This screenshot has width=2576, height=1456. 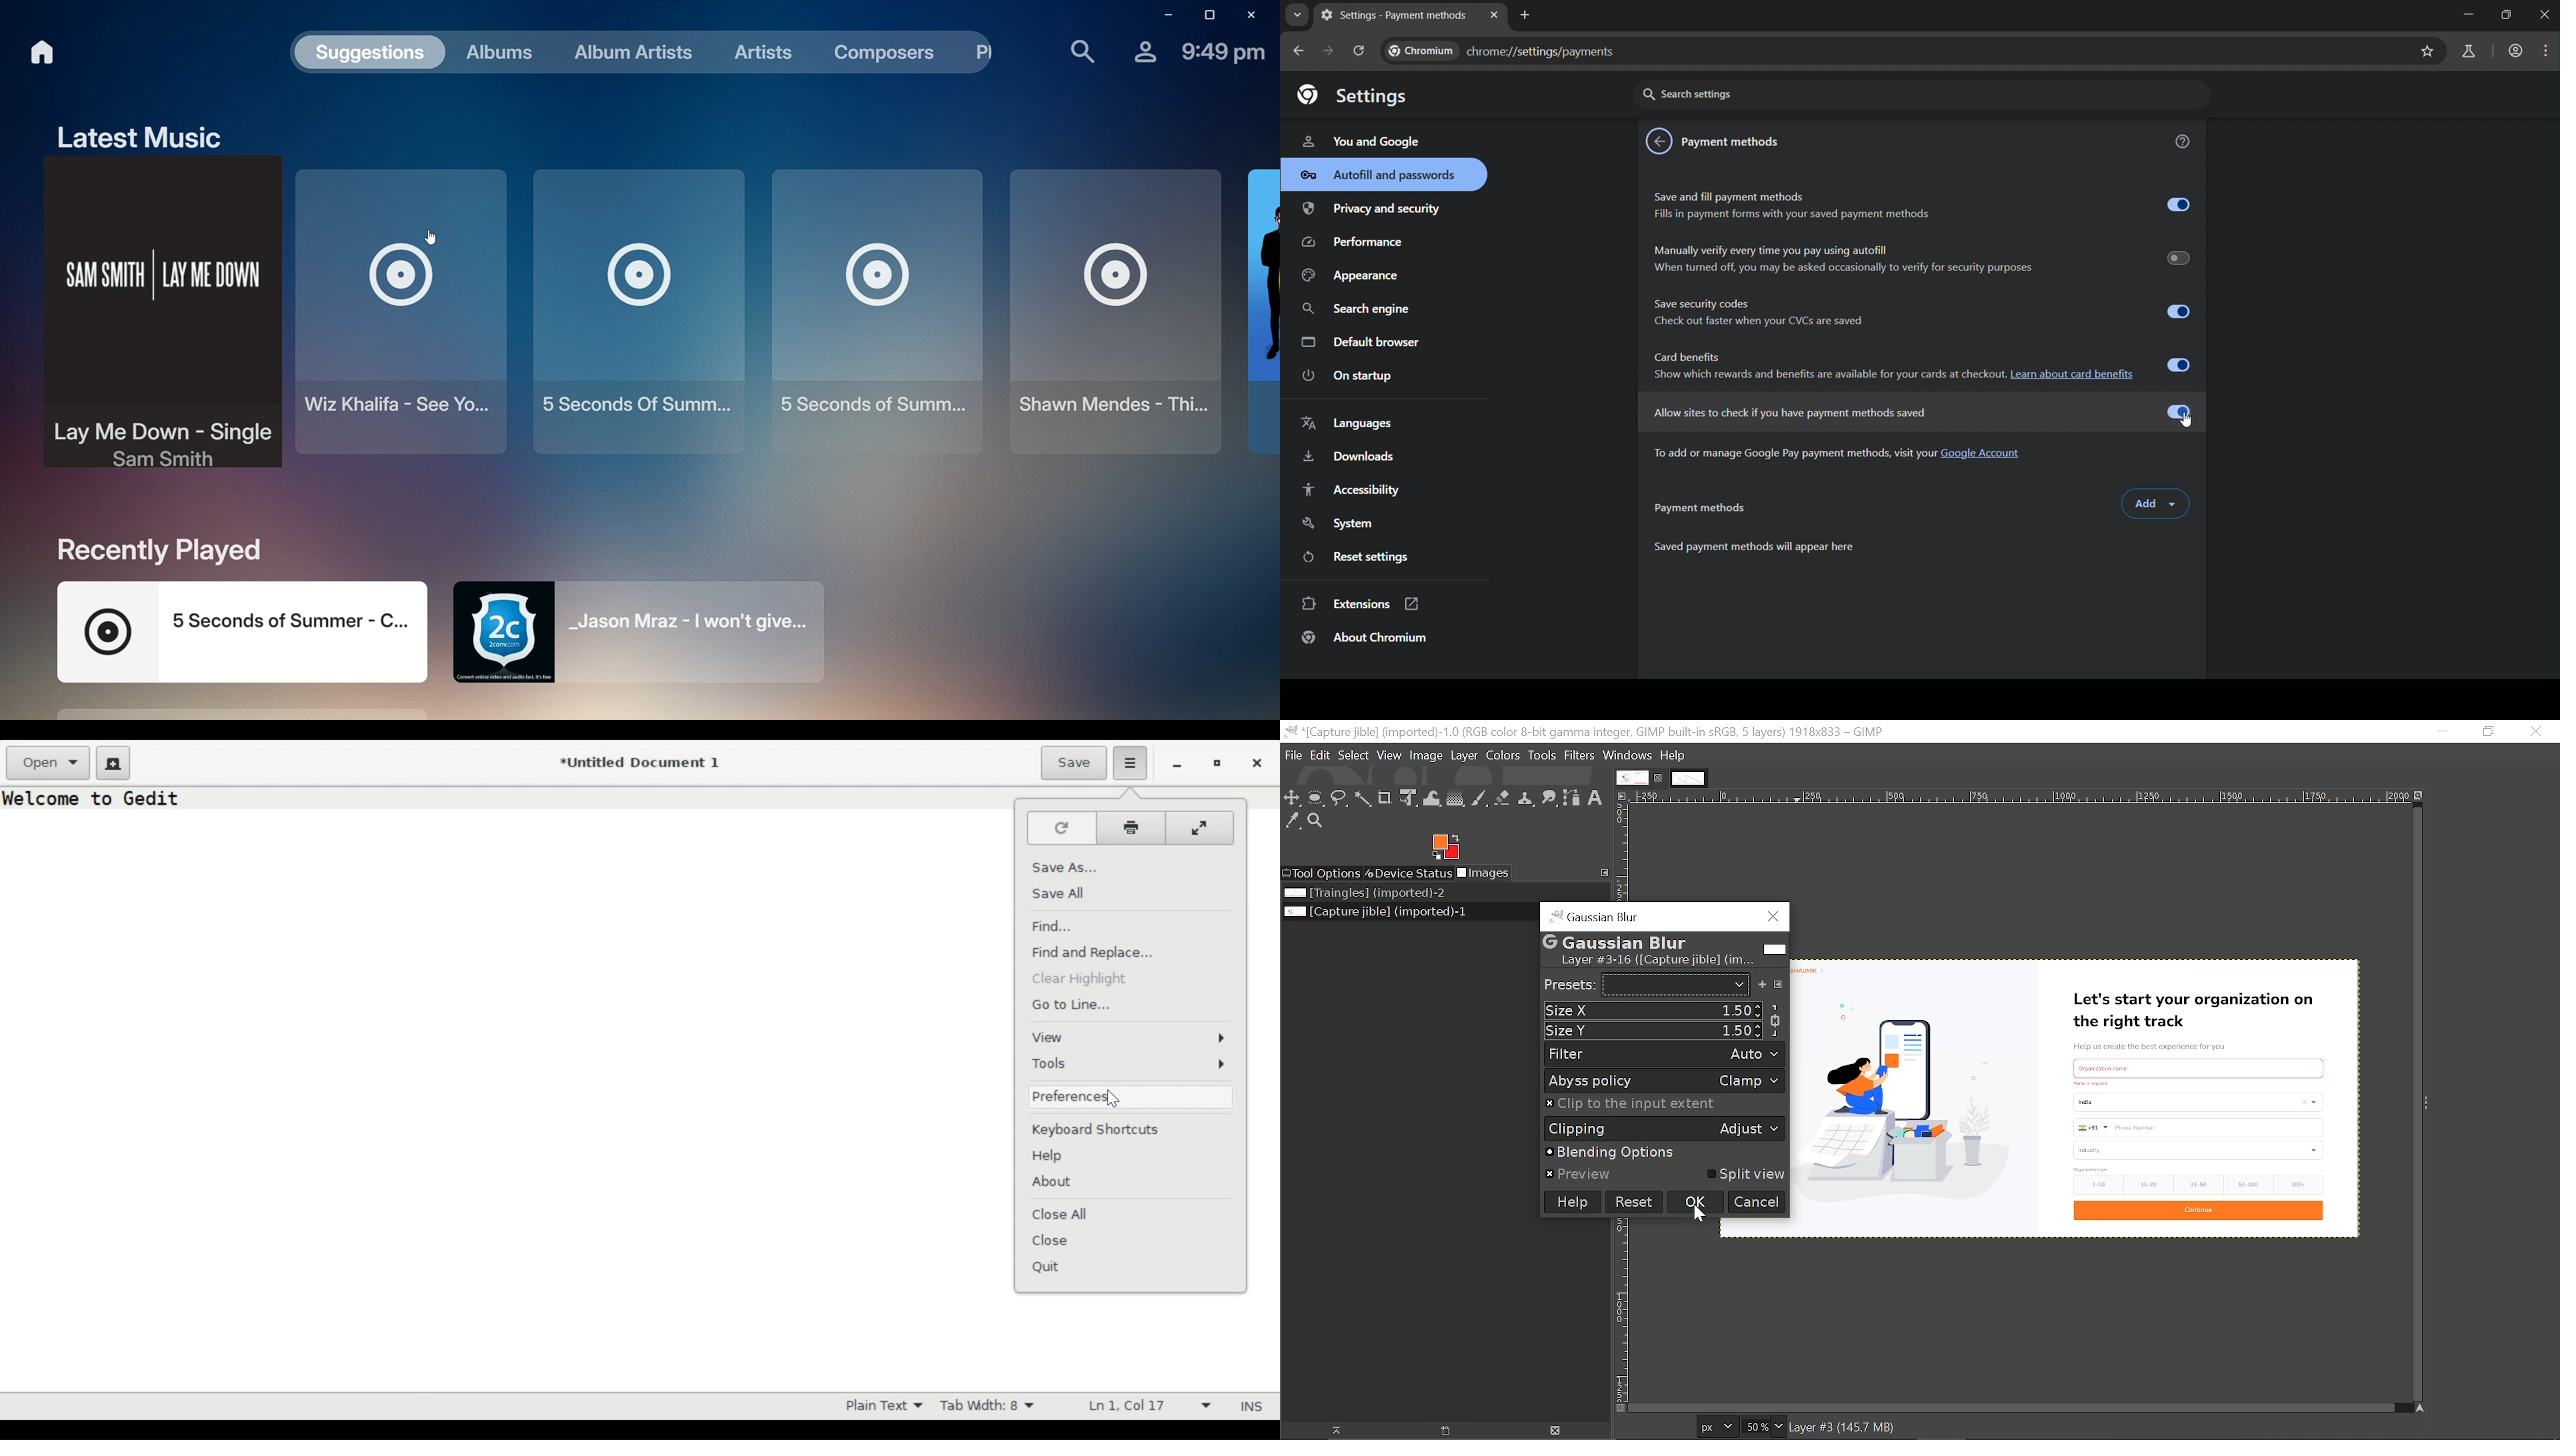 I want to click on INS, so click(x=1251, y=1403).